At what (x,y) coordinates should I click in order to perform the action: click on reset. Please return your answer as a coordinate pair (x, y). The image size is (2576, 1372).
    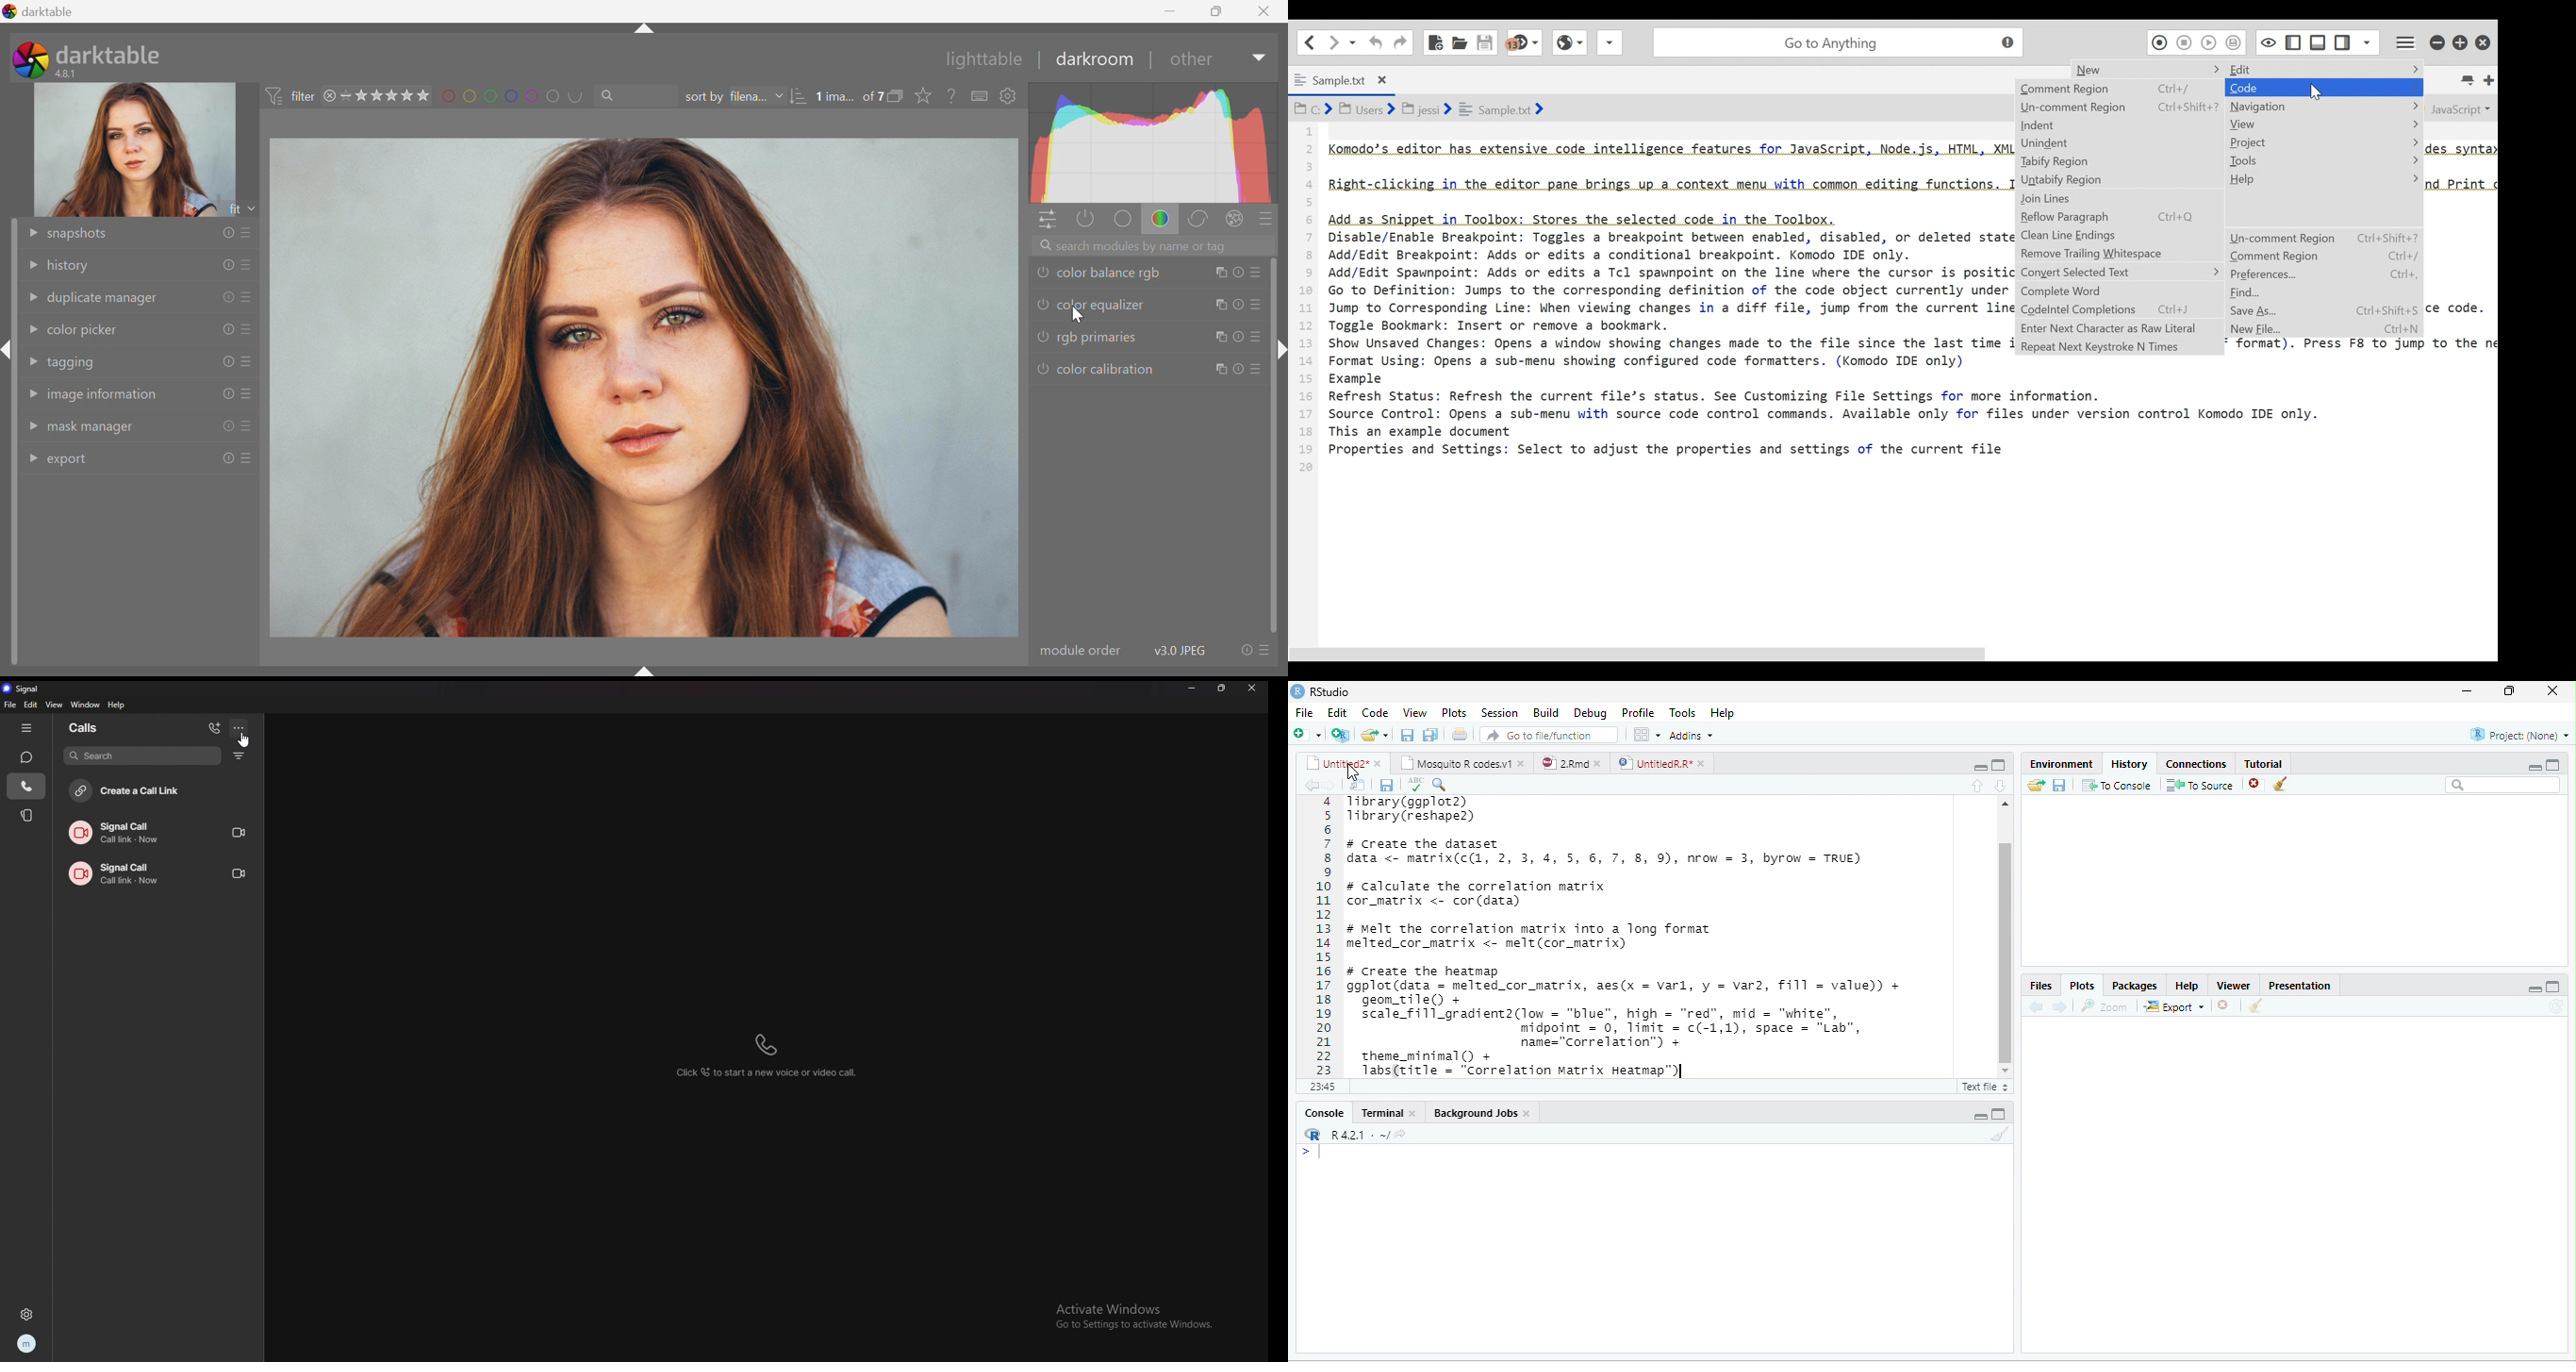
    Looking at the image, I should click on (224, 329).